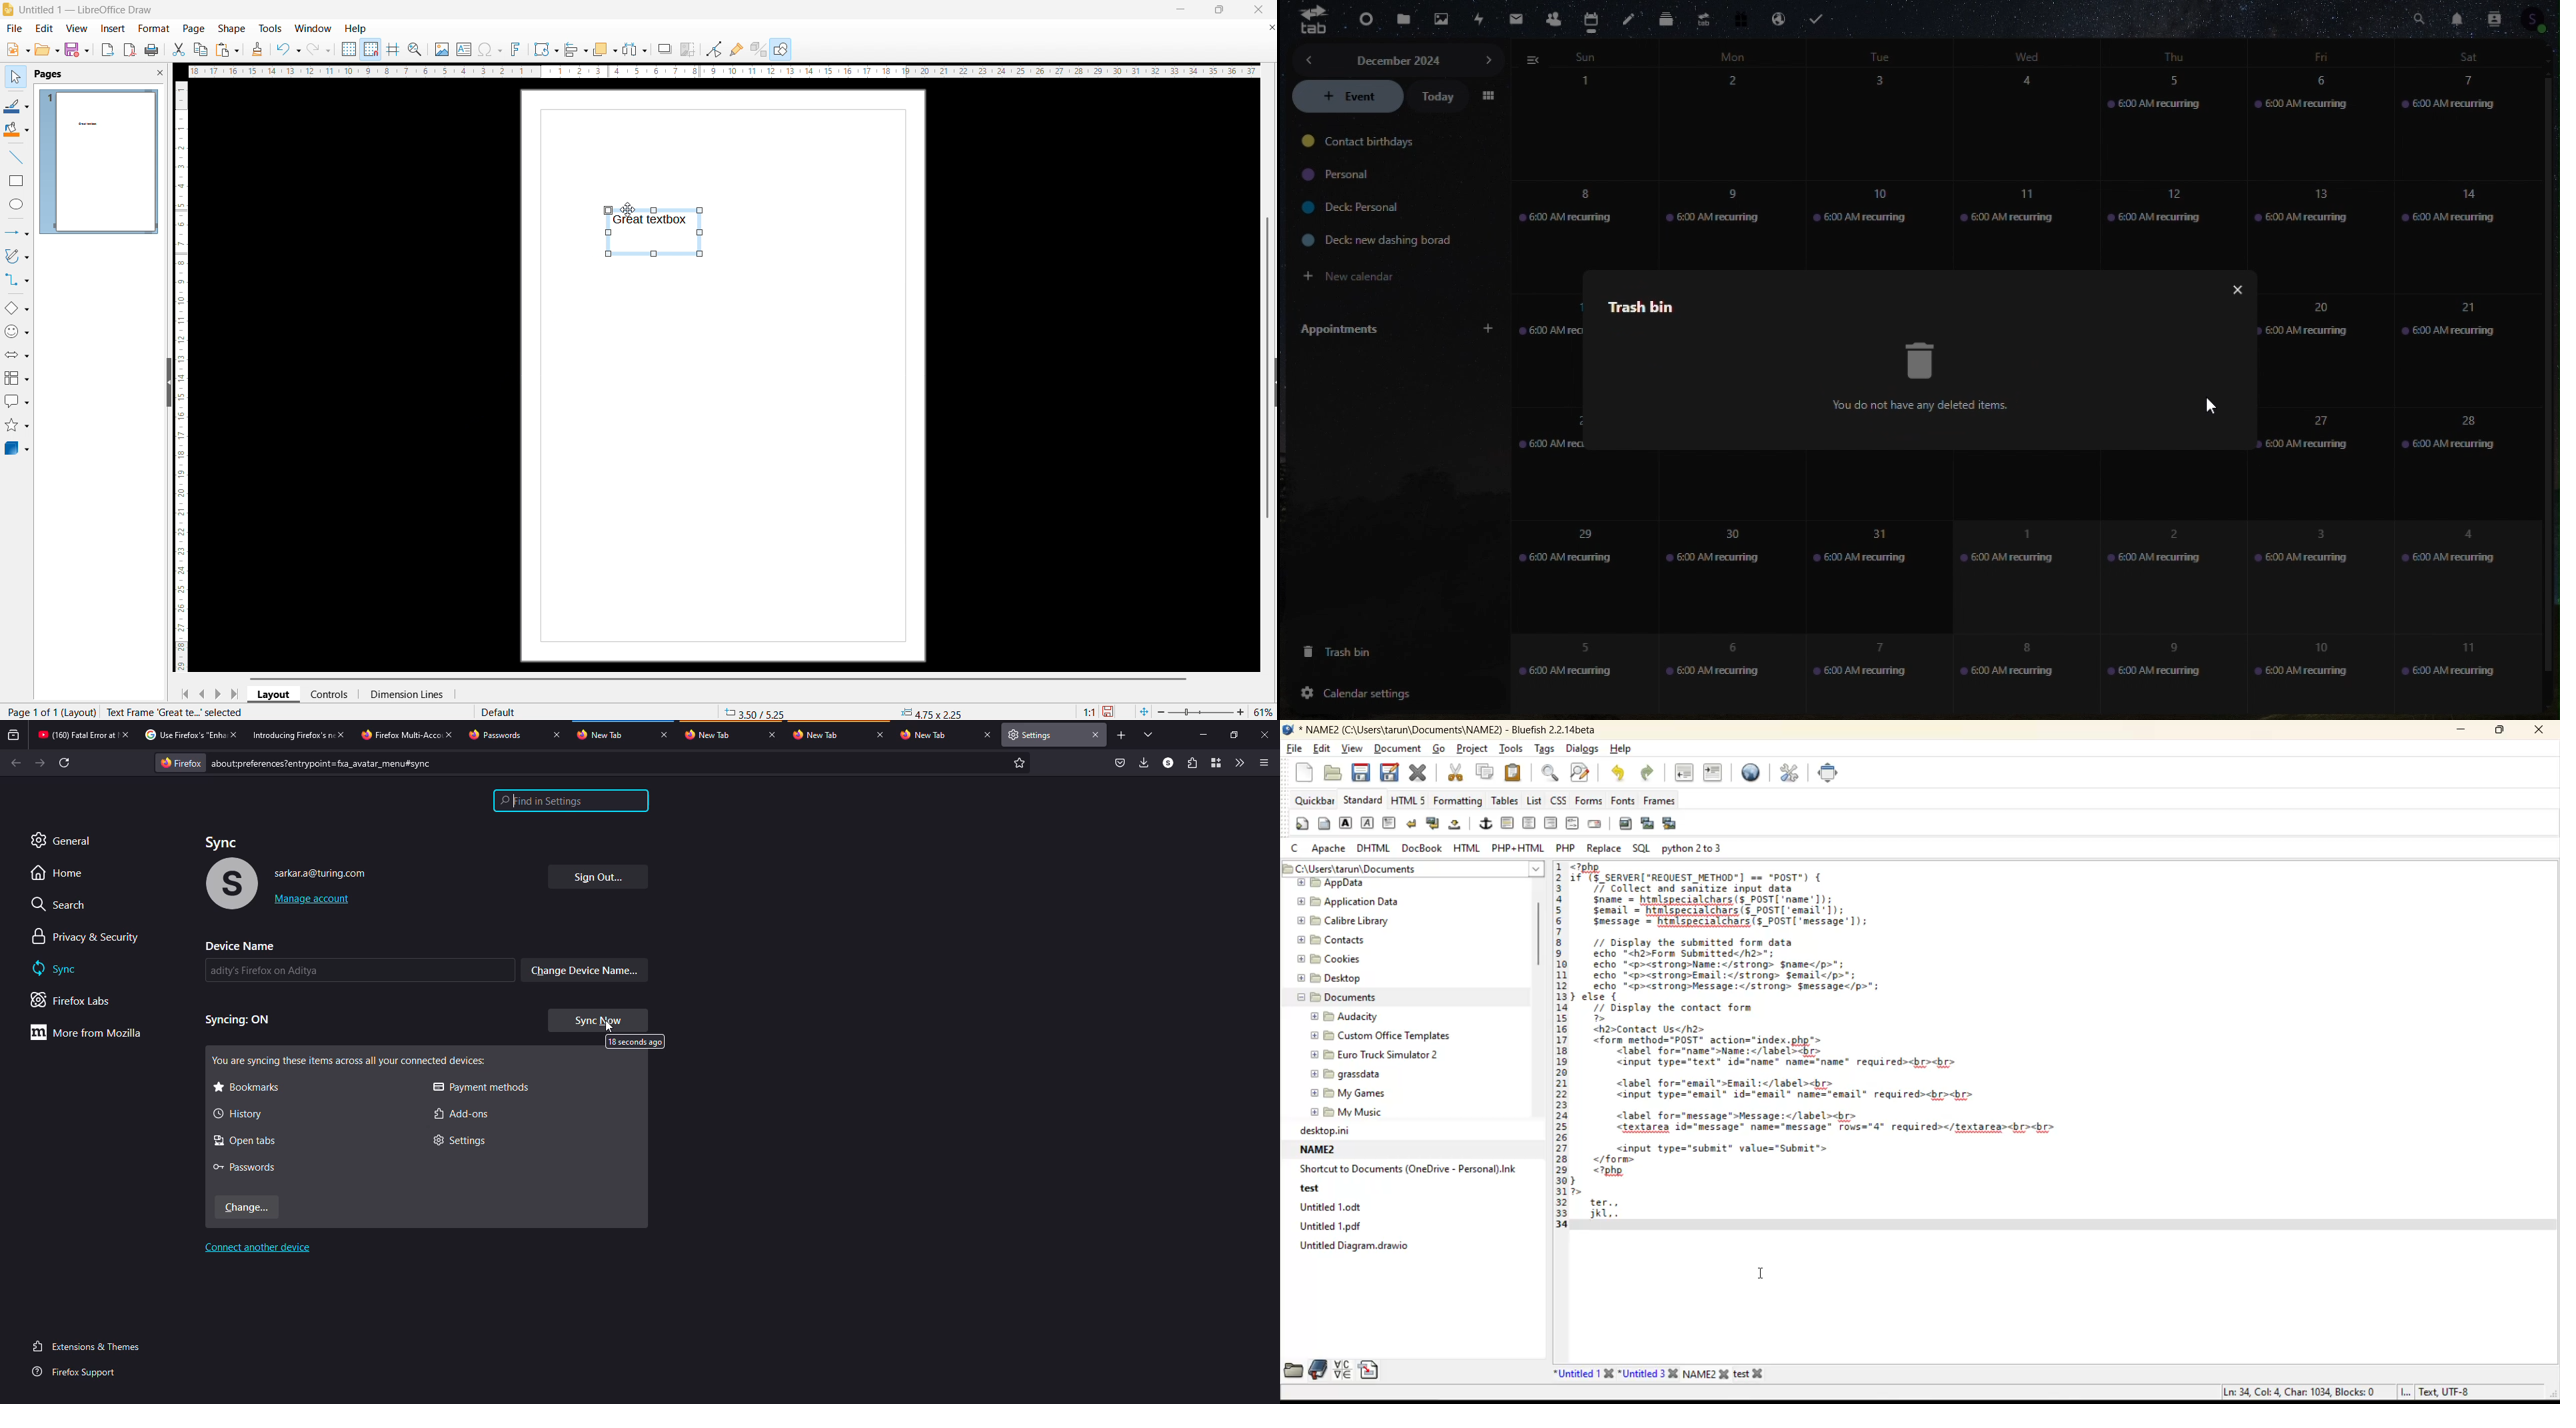  Describe the element at coordinates (665, 49) in the screenshot. I see `shadow` at that location.